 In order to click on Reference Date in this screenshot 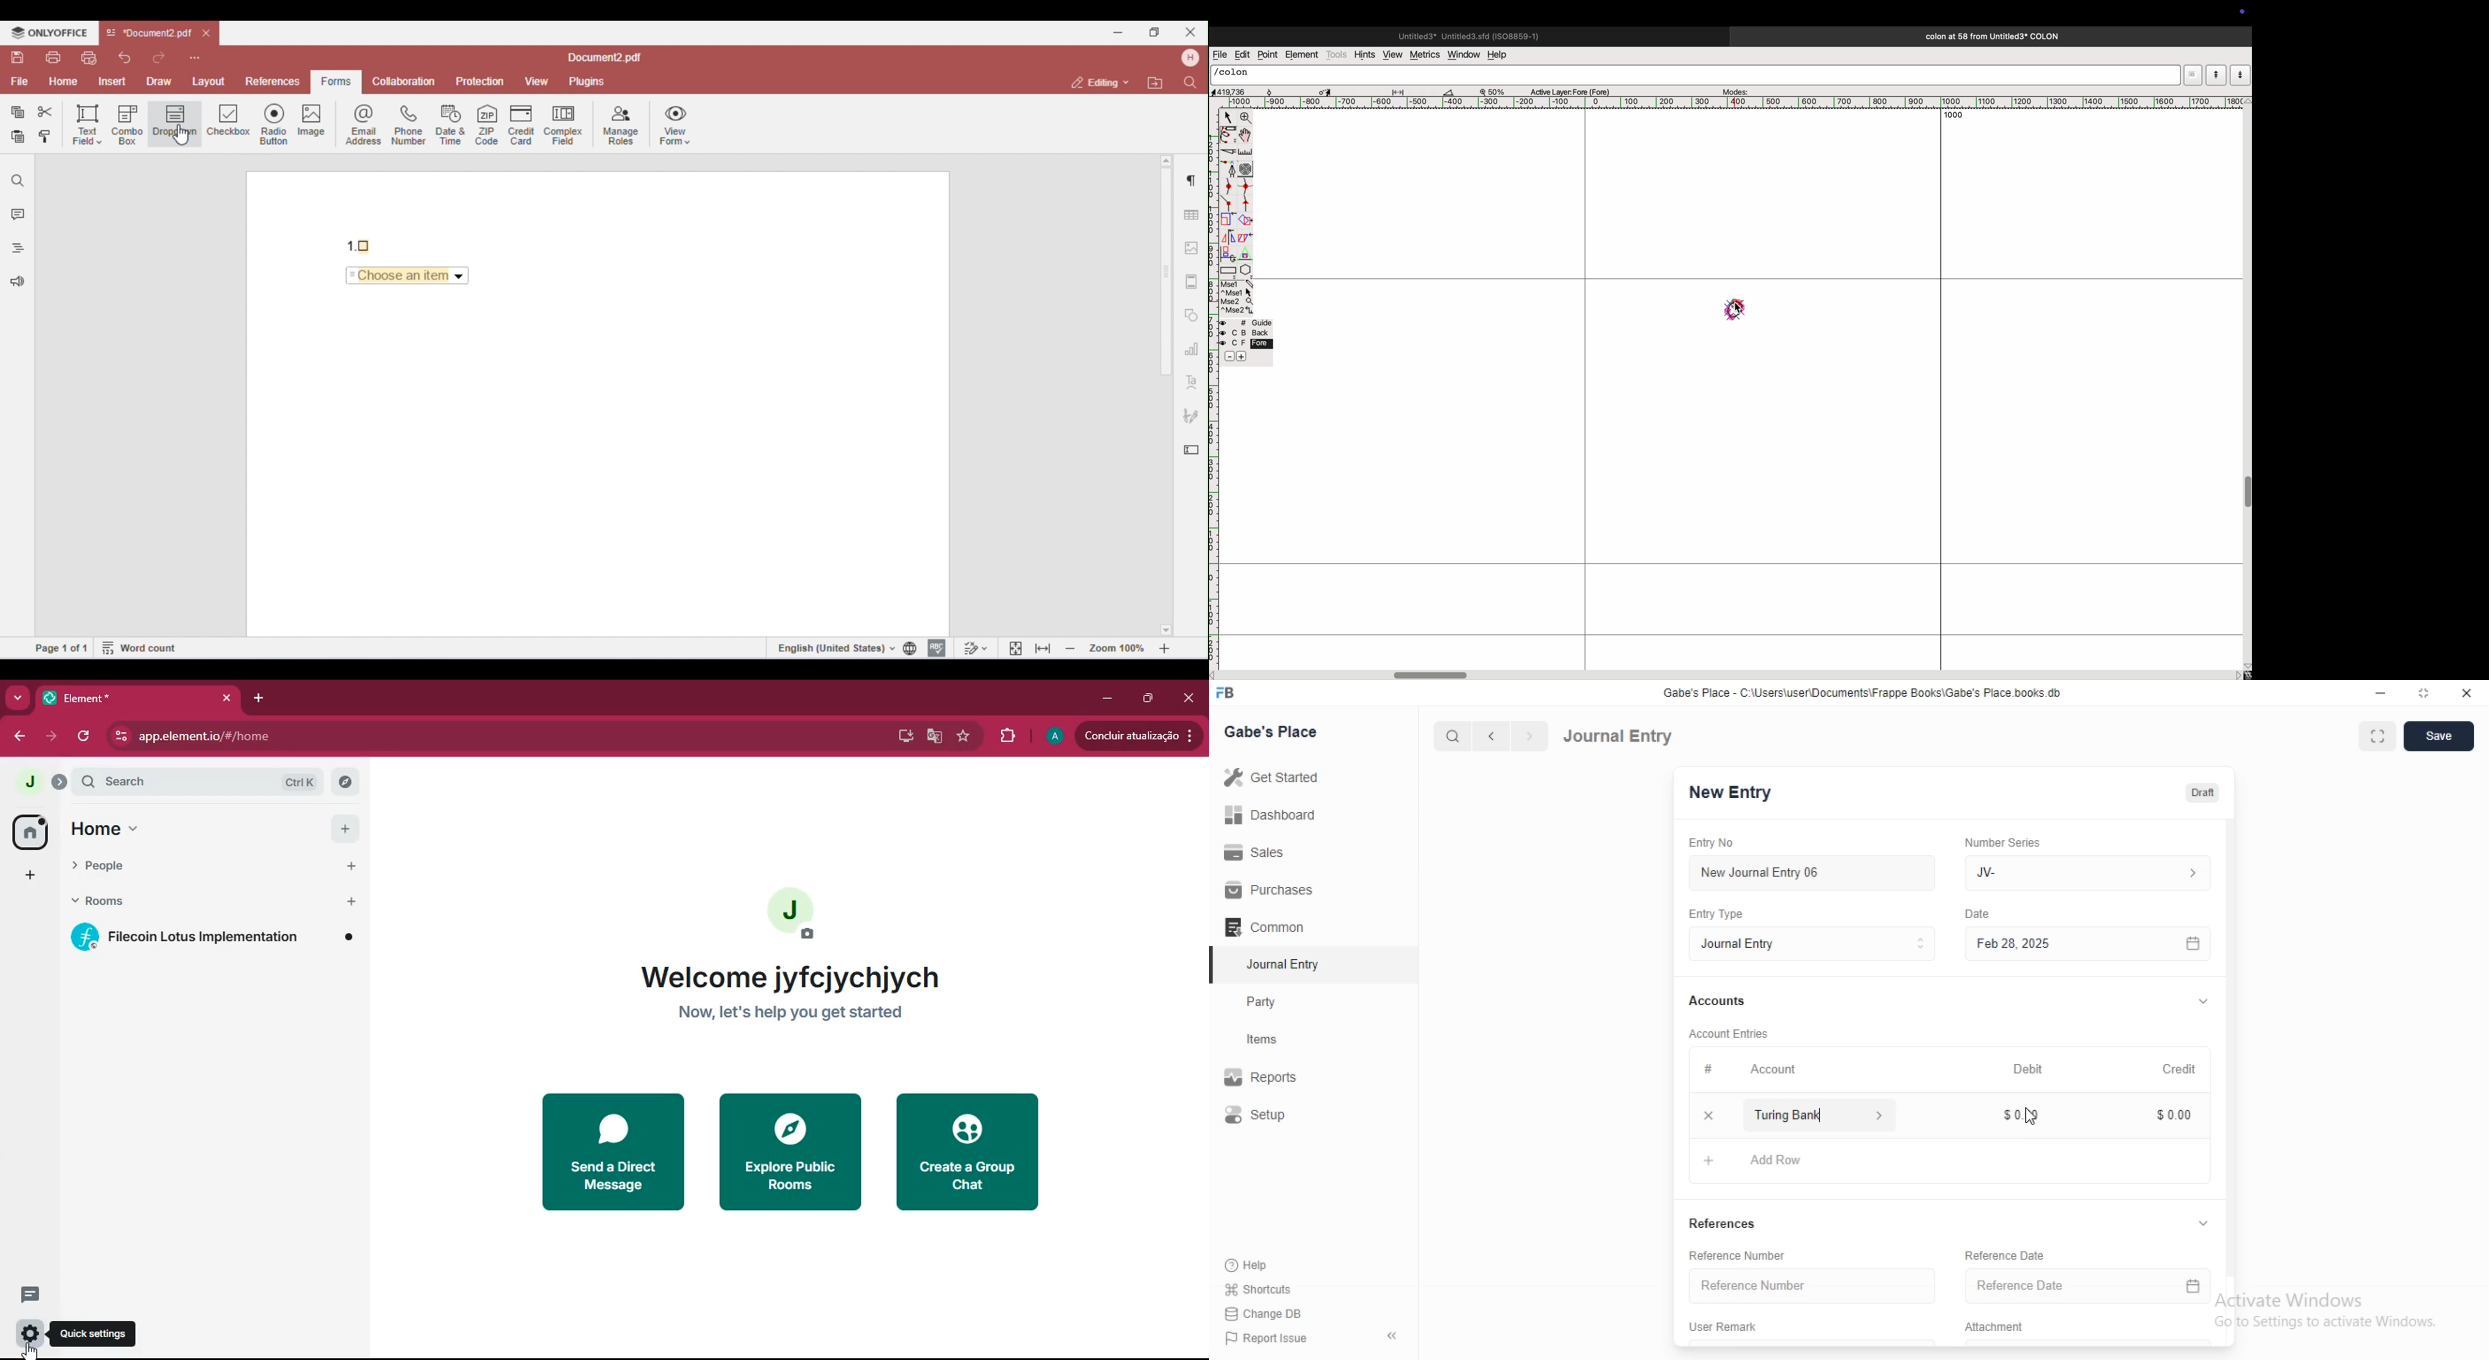, I will do `click(2015, 1254)`.